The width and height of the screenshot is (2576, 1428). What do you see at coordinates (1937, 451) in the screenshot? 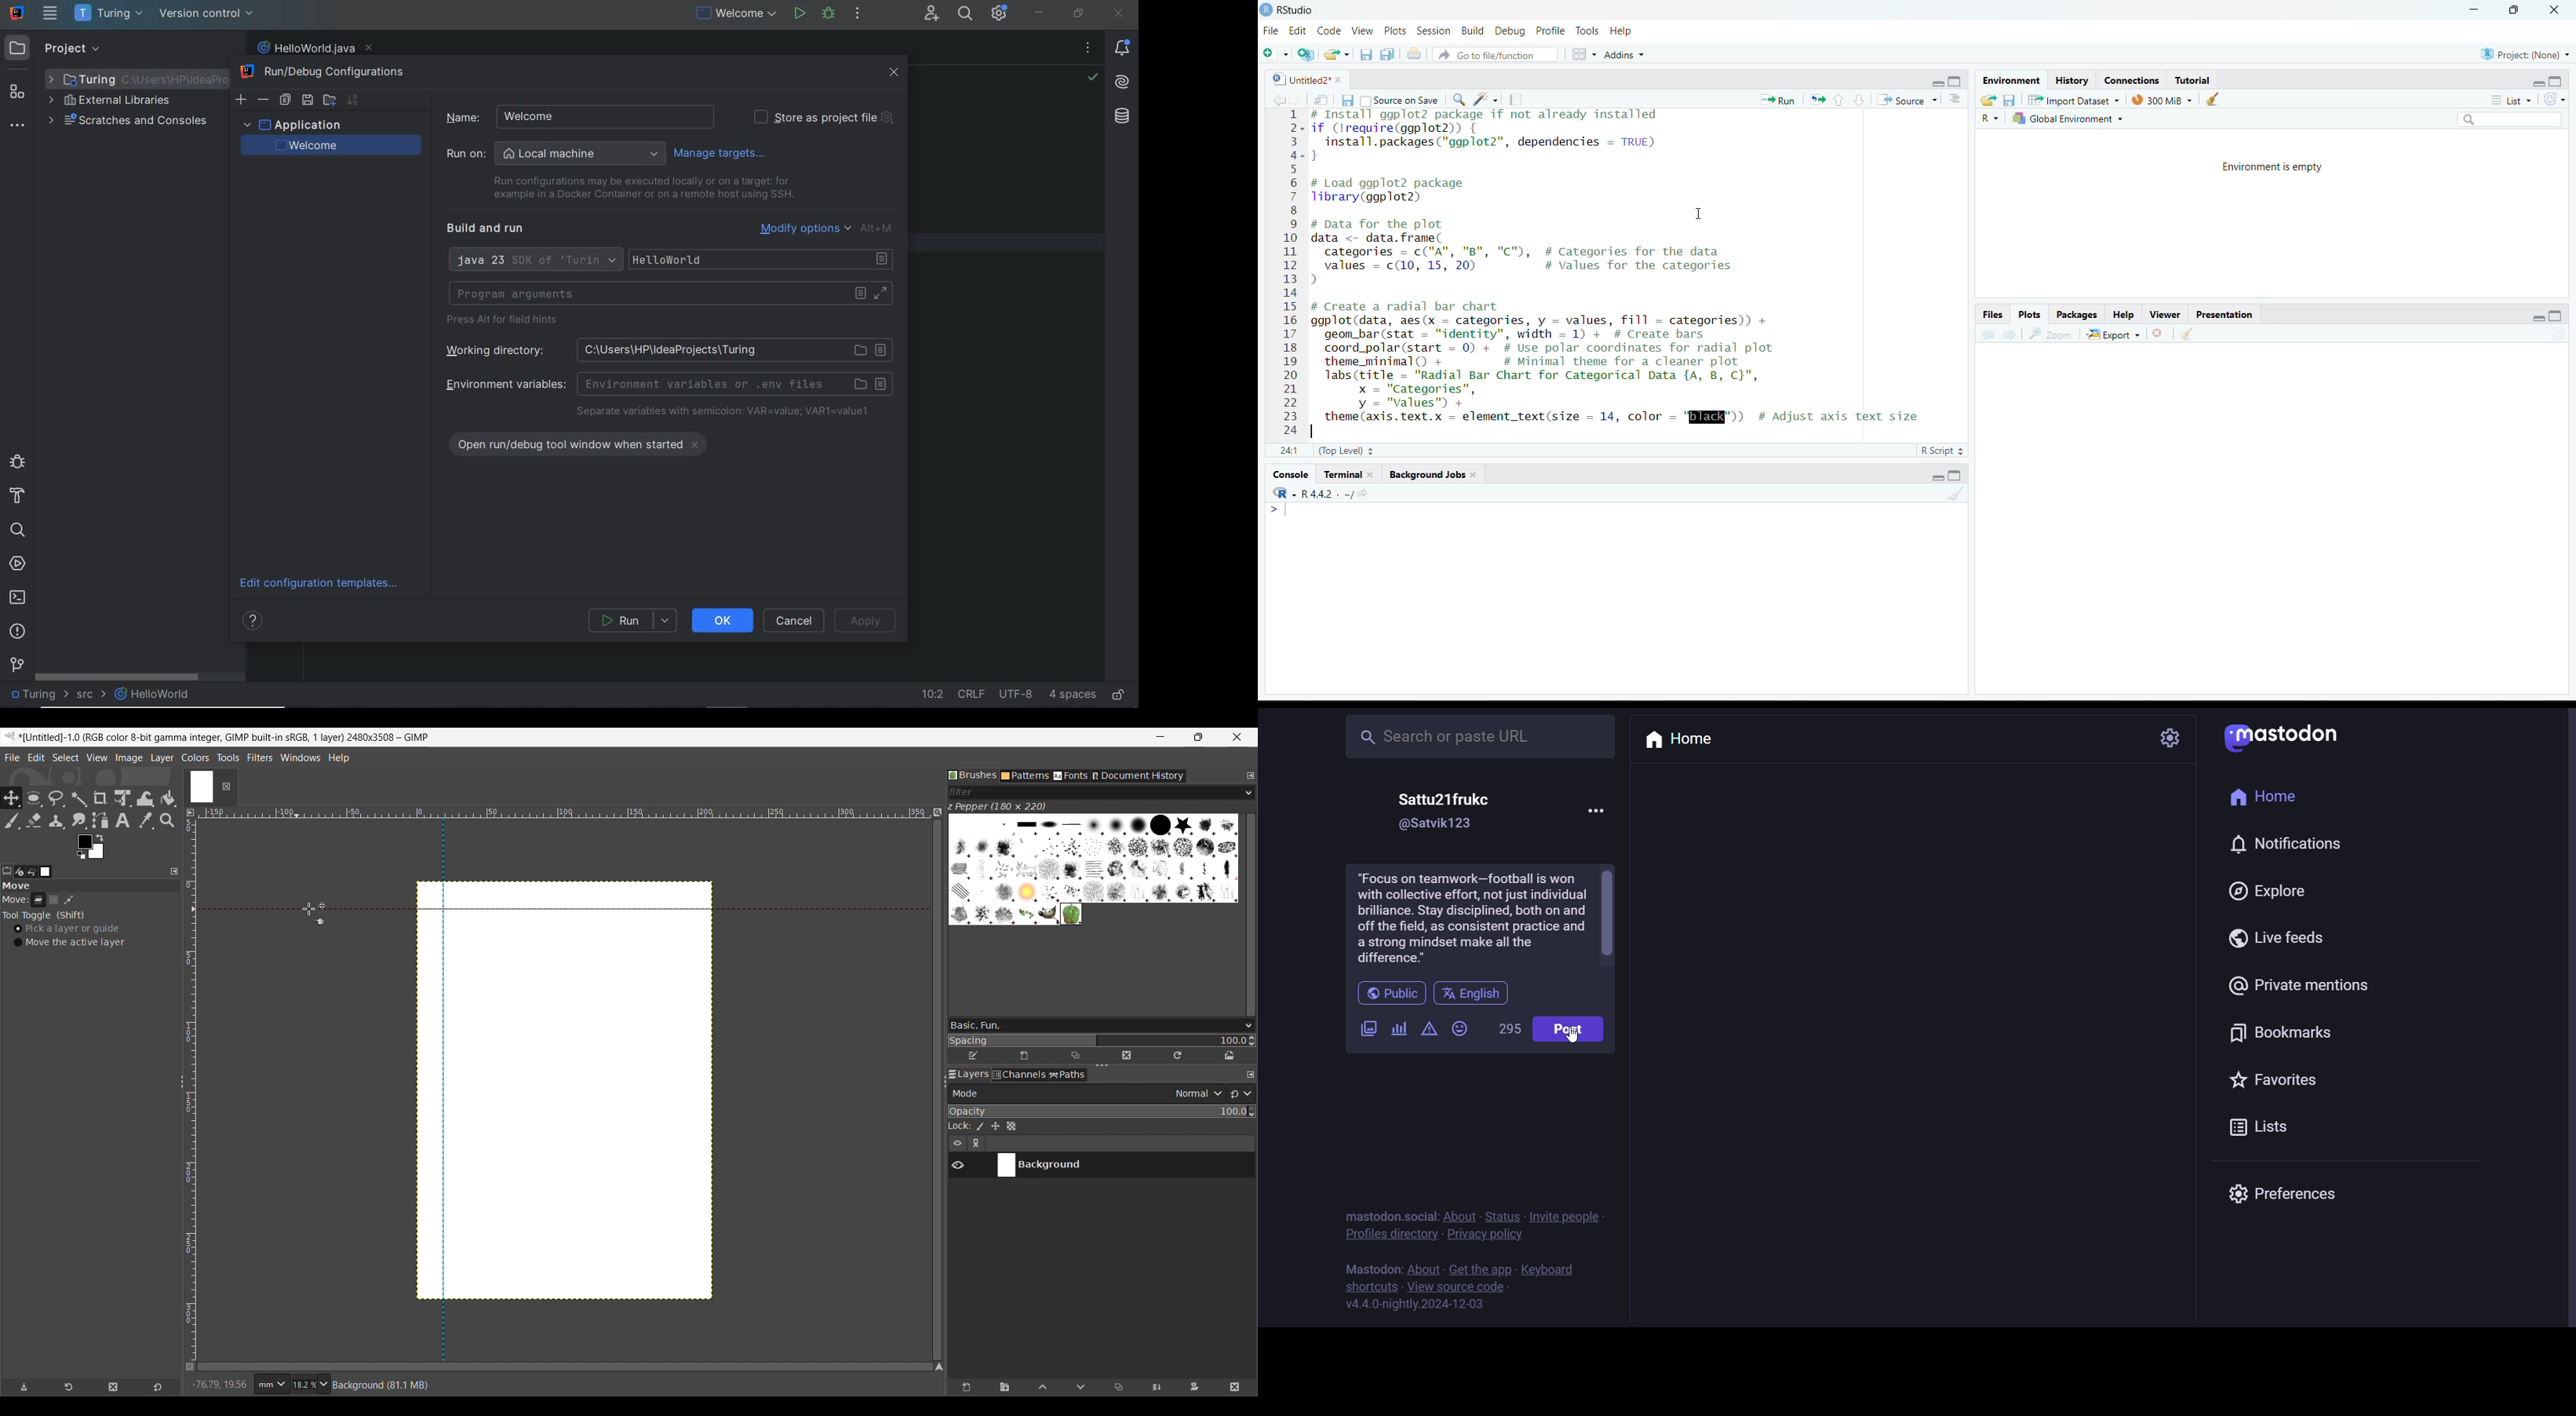
I see `R Script ` at bounding box center [1937, 451].